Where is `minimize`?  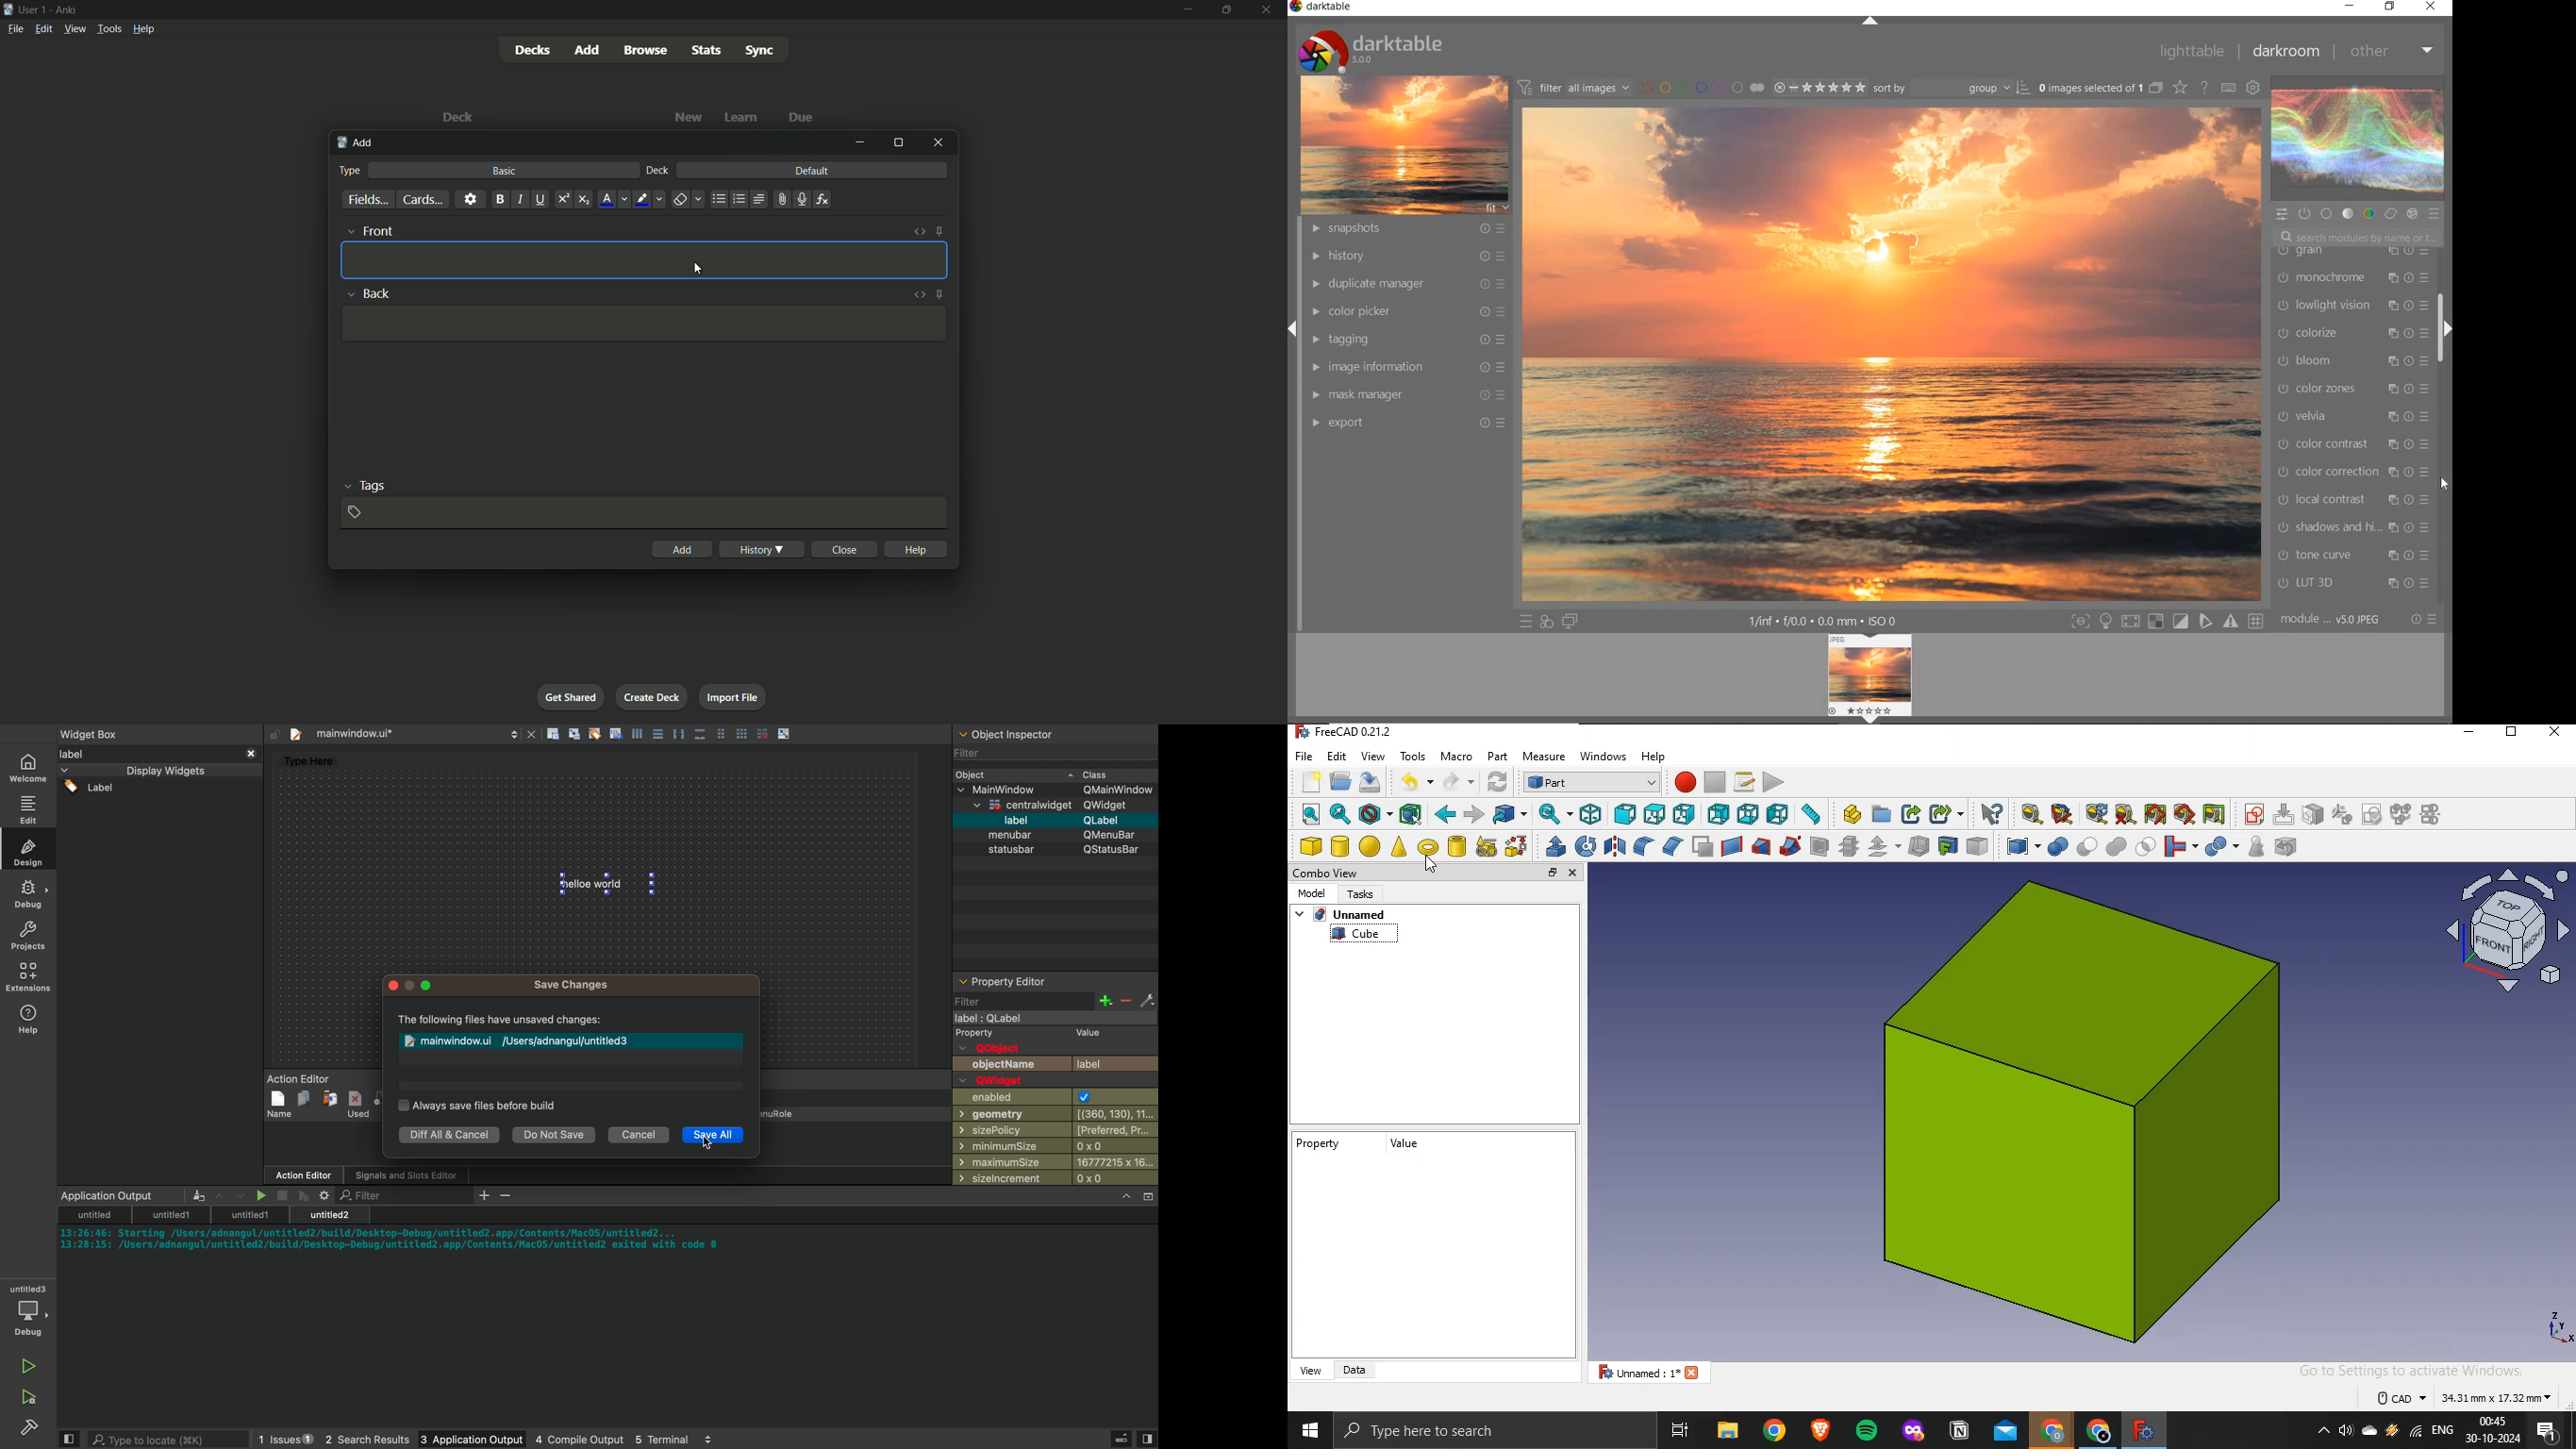
minimize is located at coordinates (2469, 732).